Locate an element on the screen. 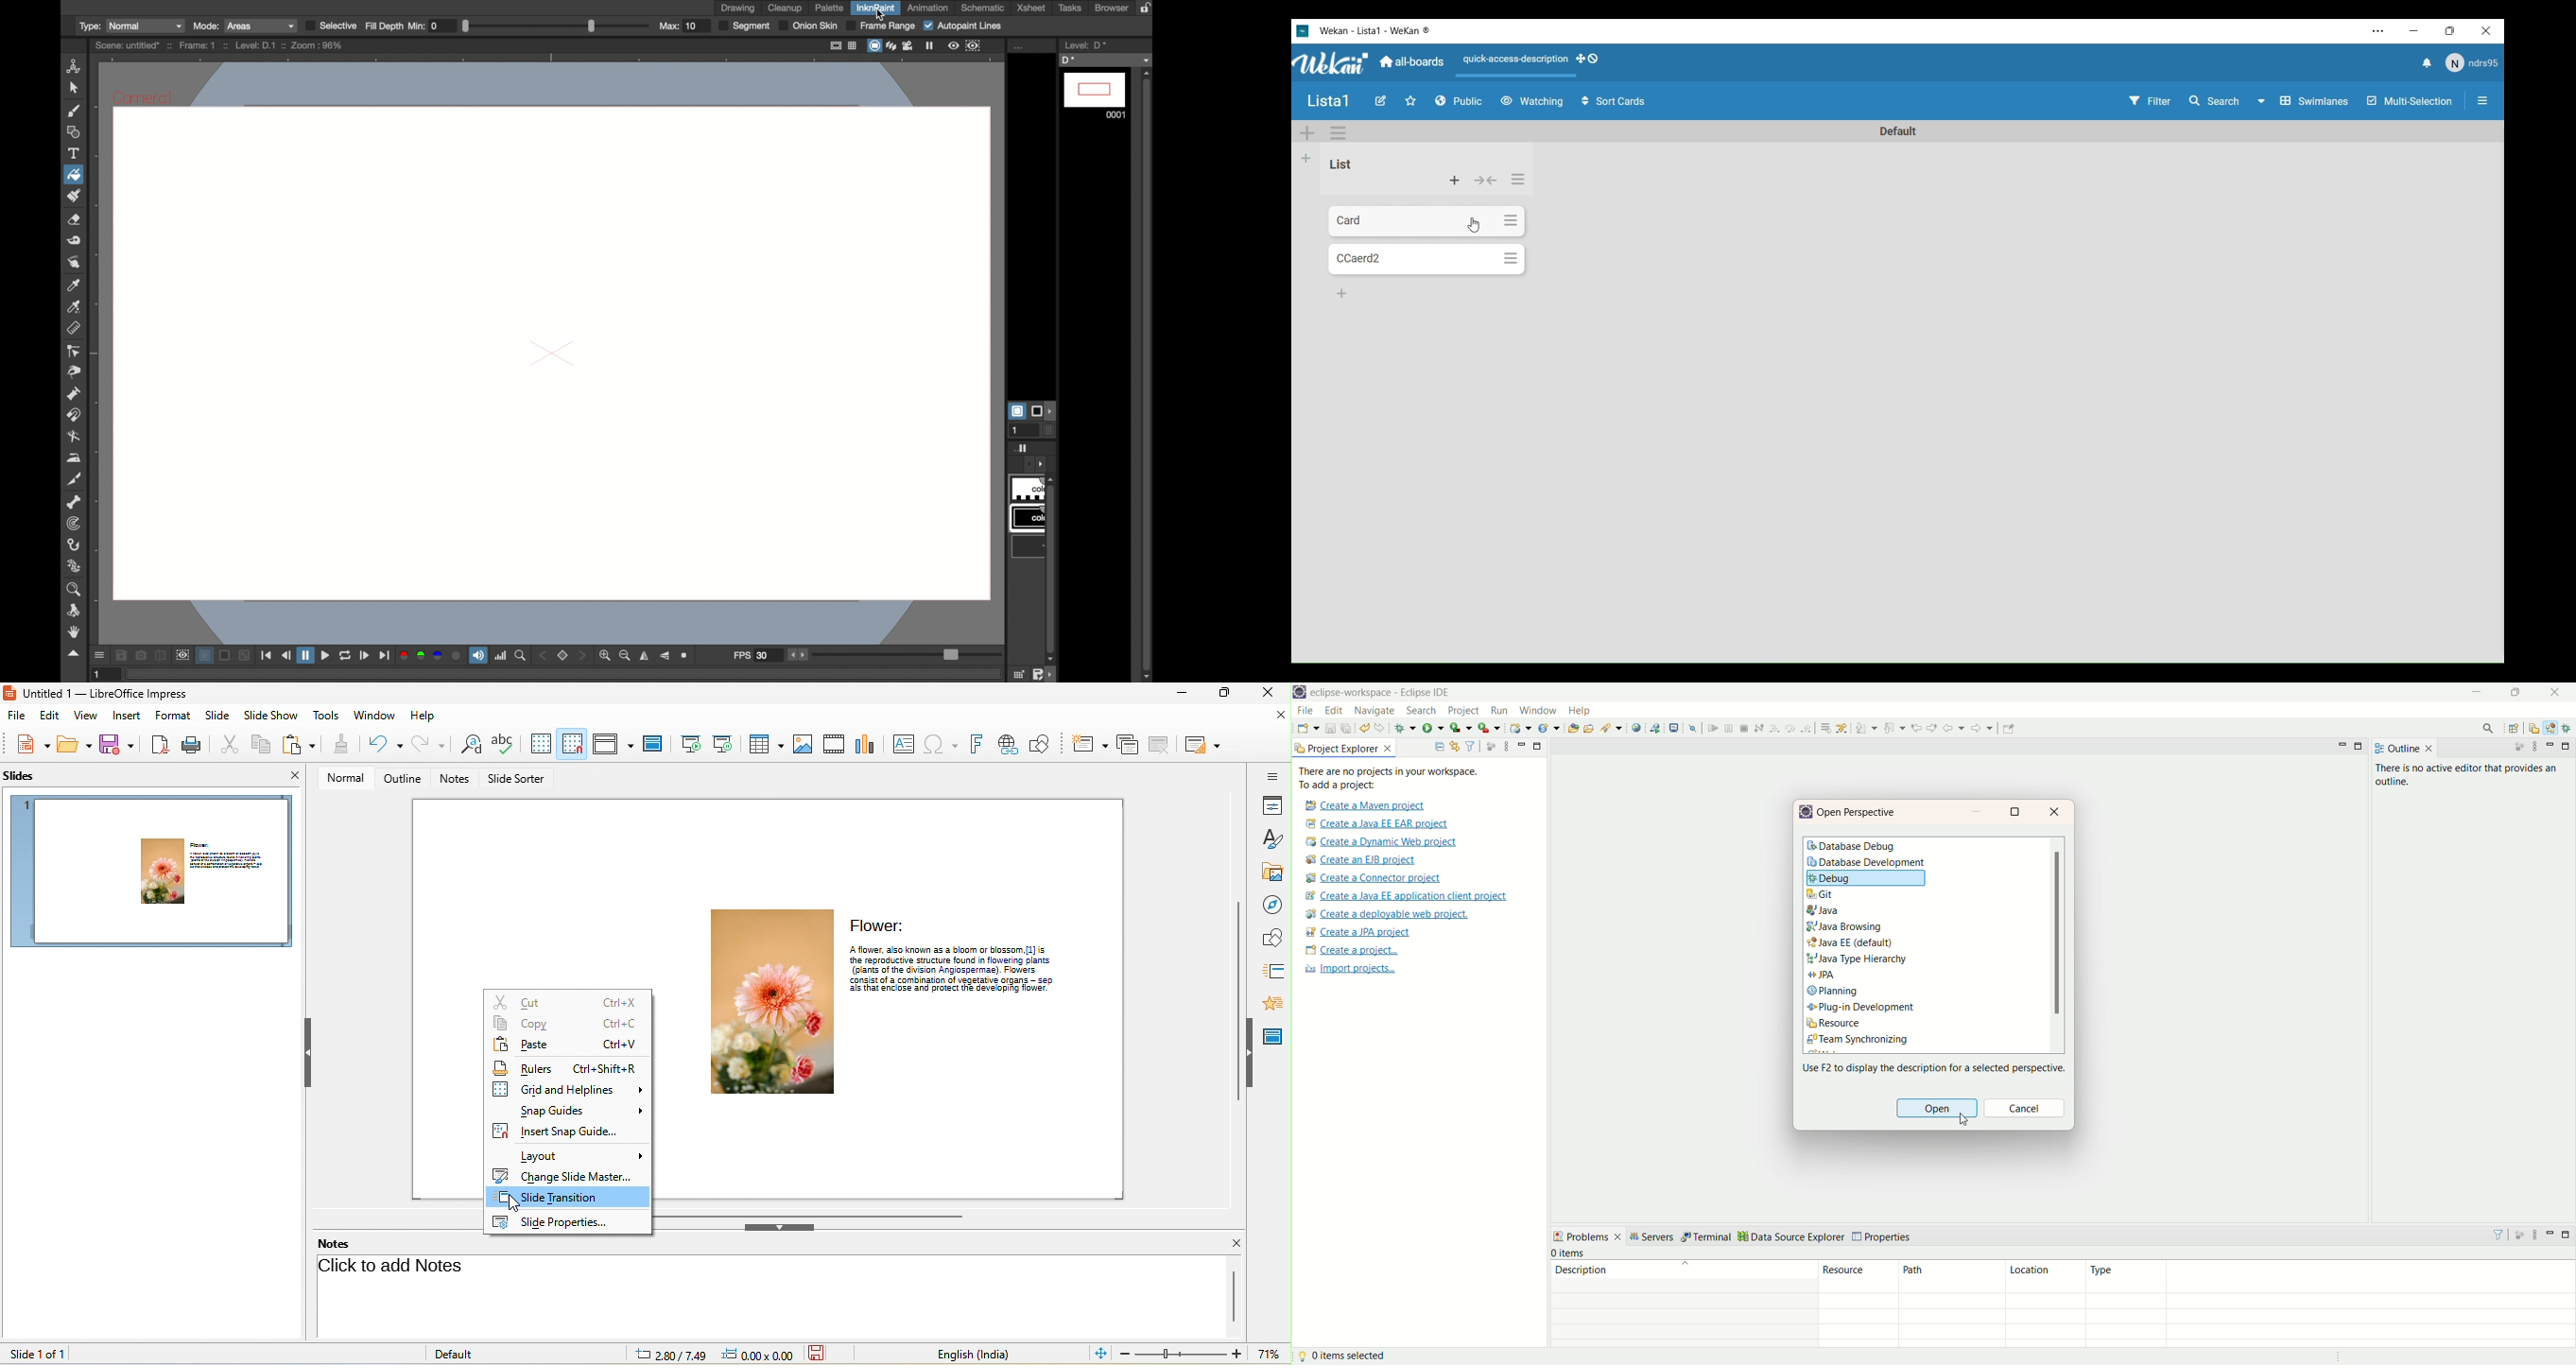 This screenshot has width=2576, height=1372. plug-in development is located at coordinates (1862, 1007).